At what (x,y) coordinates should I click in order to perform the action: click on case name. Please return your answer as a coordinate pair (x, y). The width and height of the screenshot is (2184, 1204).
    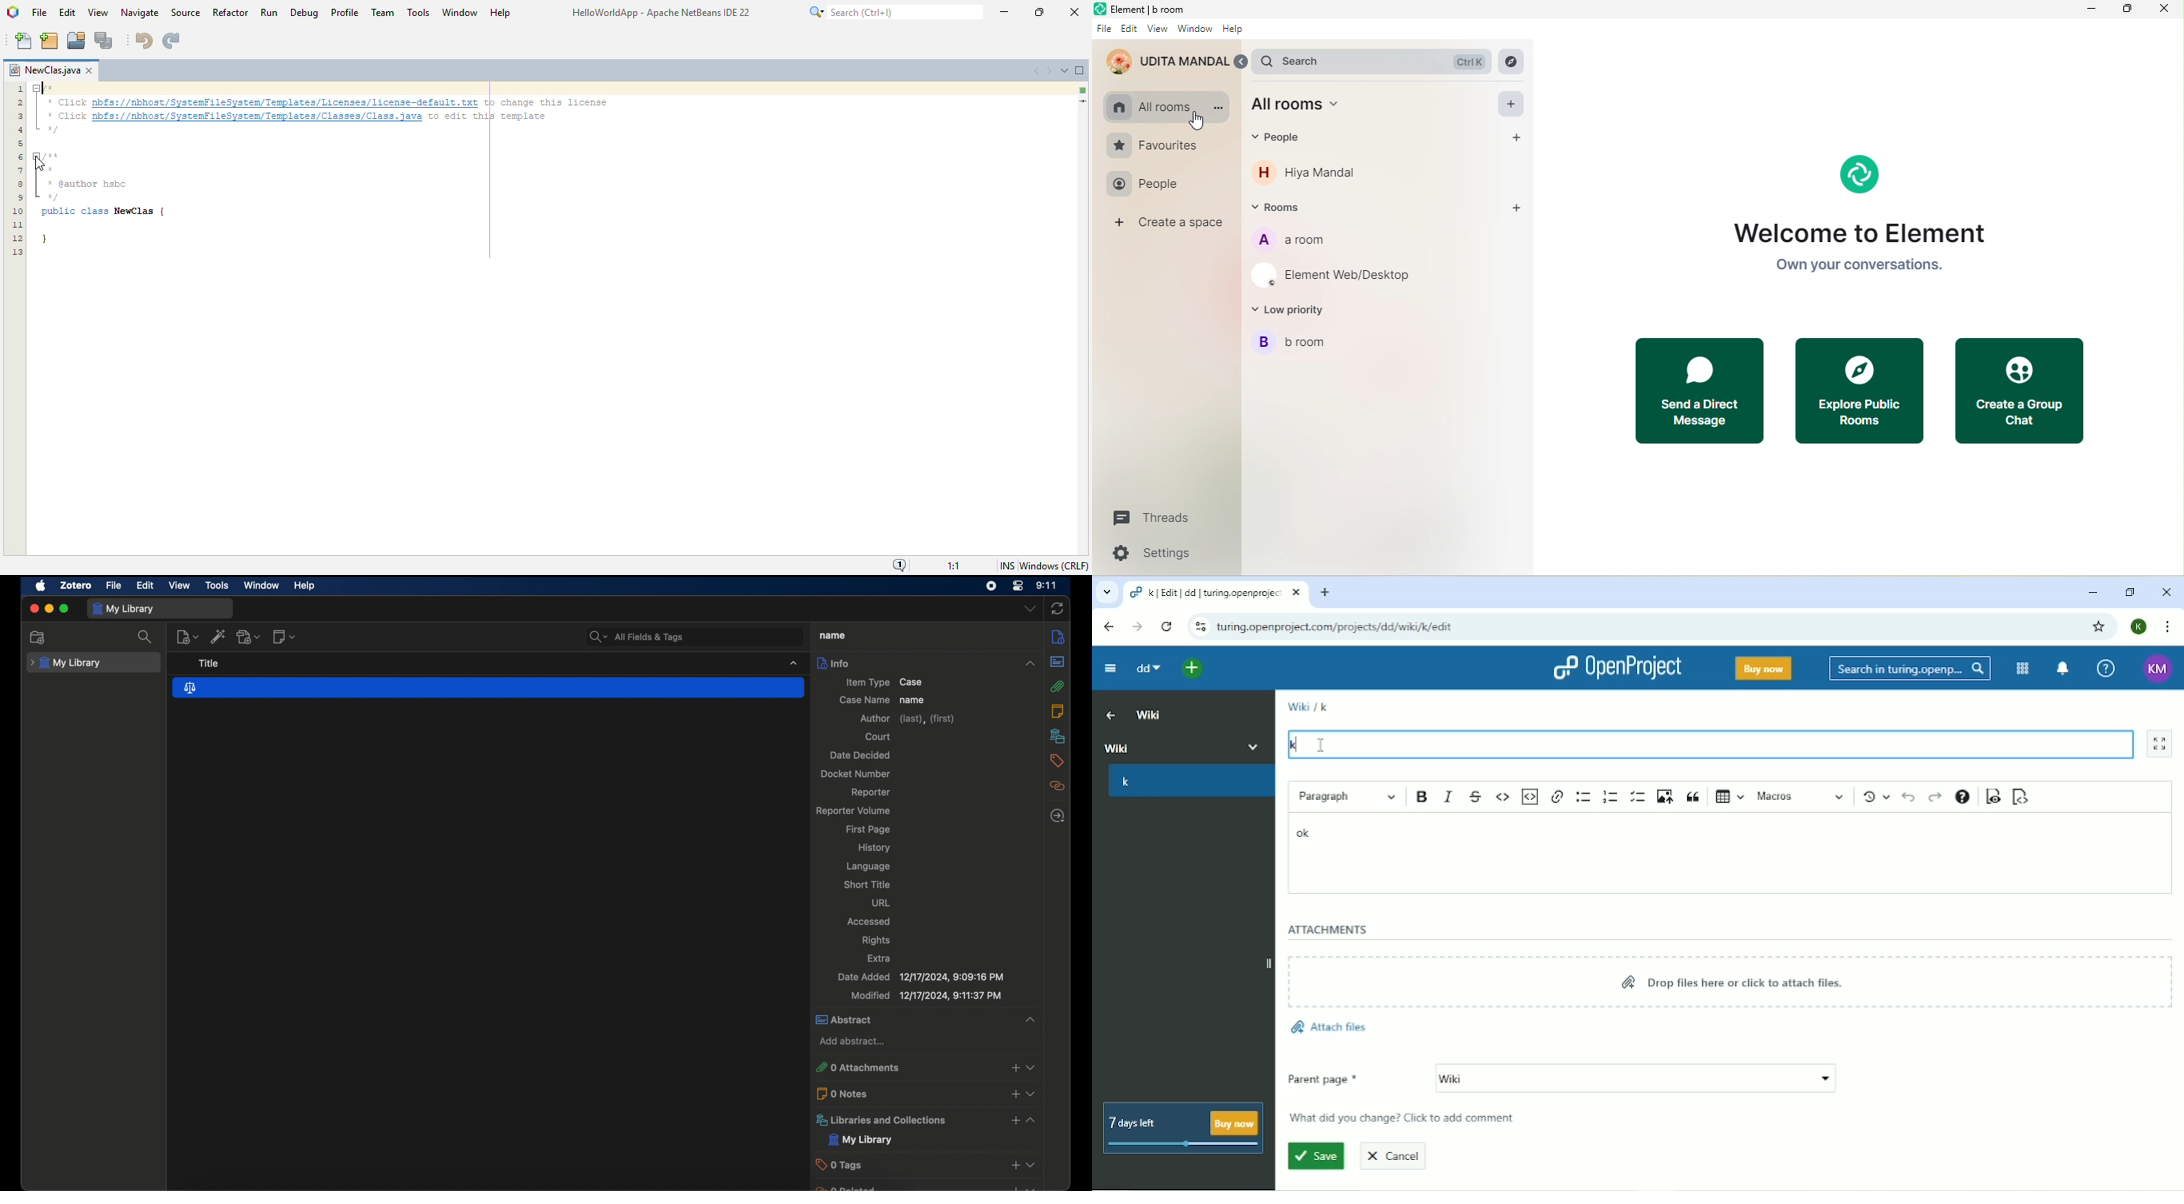
    Looking at the image, I should click on (864, 700).